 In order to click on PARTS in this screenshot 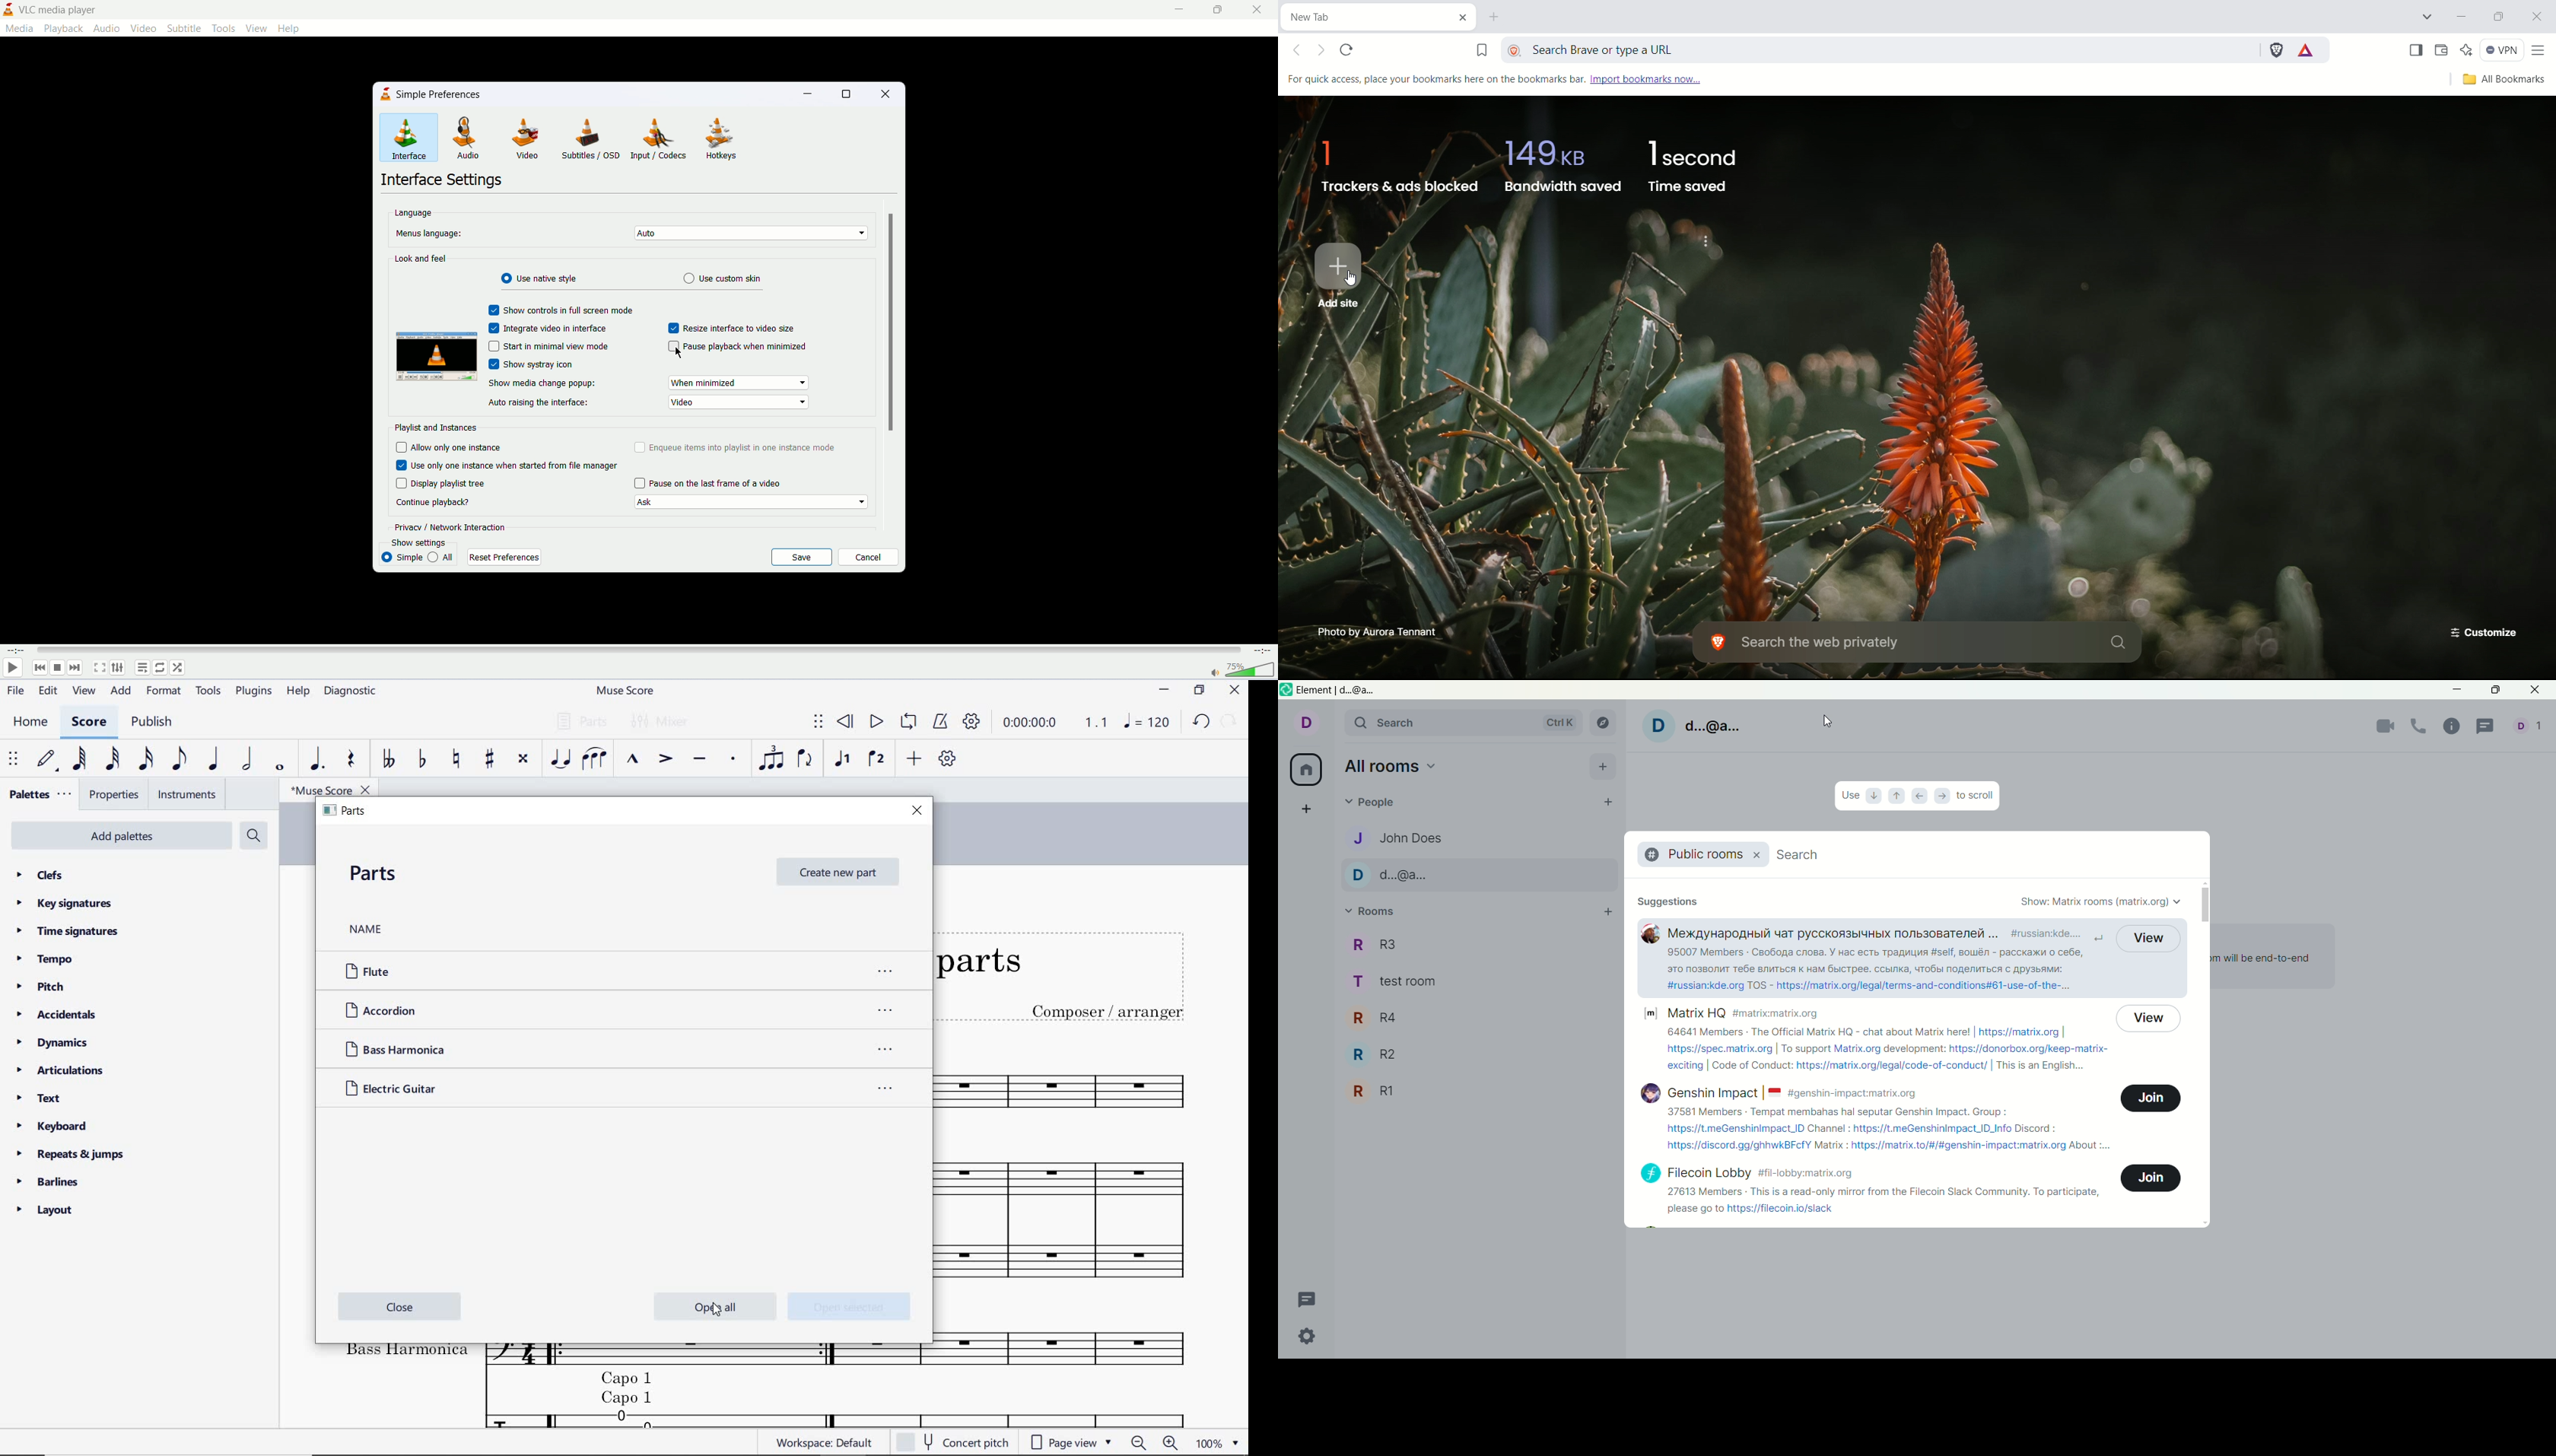, I will do `click(349, 813)`.